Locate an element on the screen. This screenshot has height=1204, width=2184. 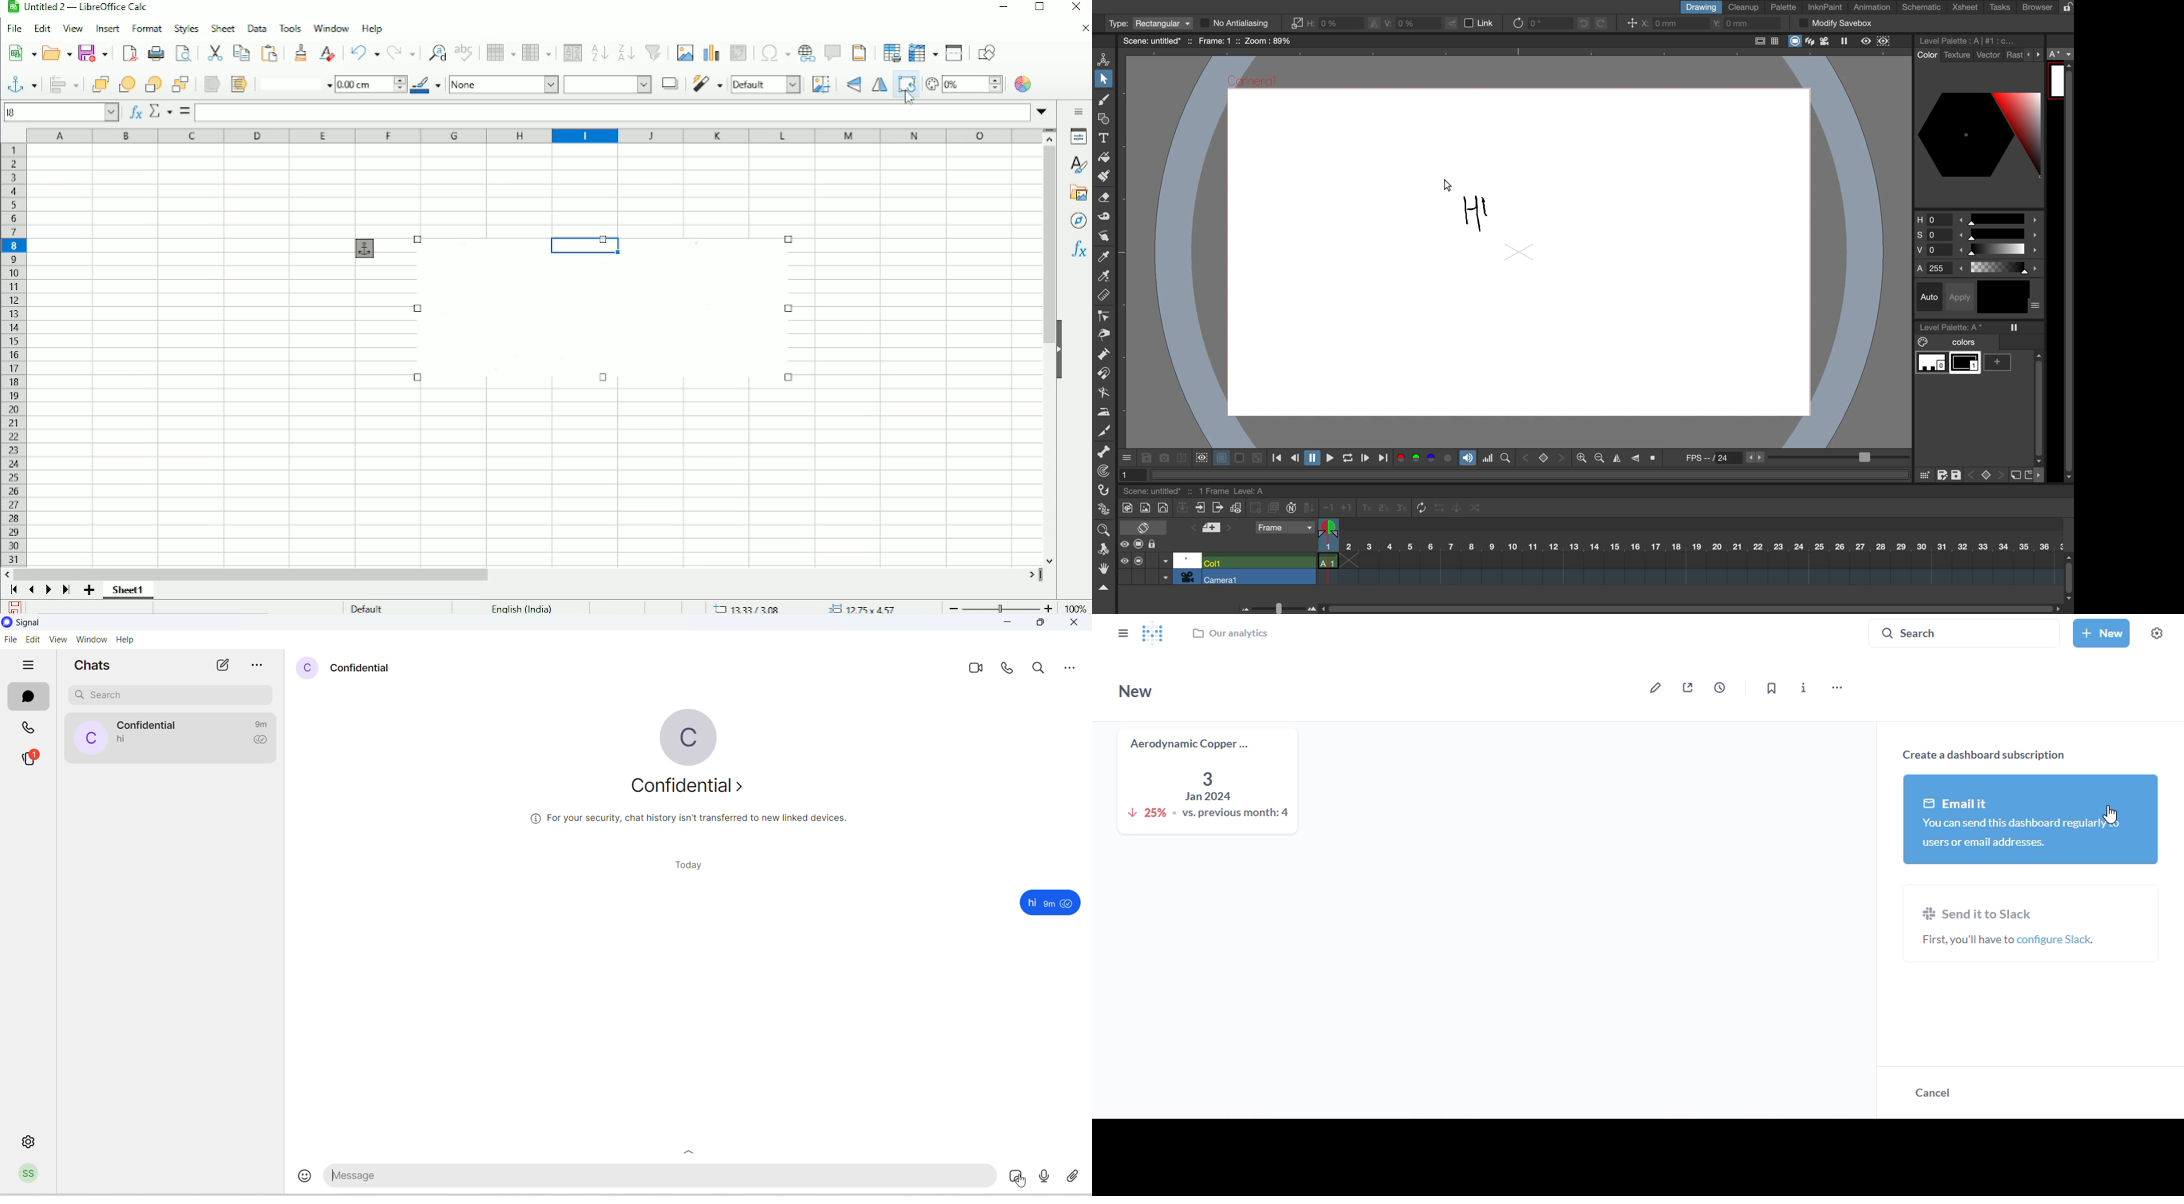
To background is located at coordinates (238, 84).